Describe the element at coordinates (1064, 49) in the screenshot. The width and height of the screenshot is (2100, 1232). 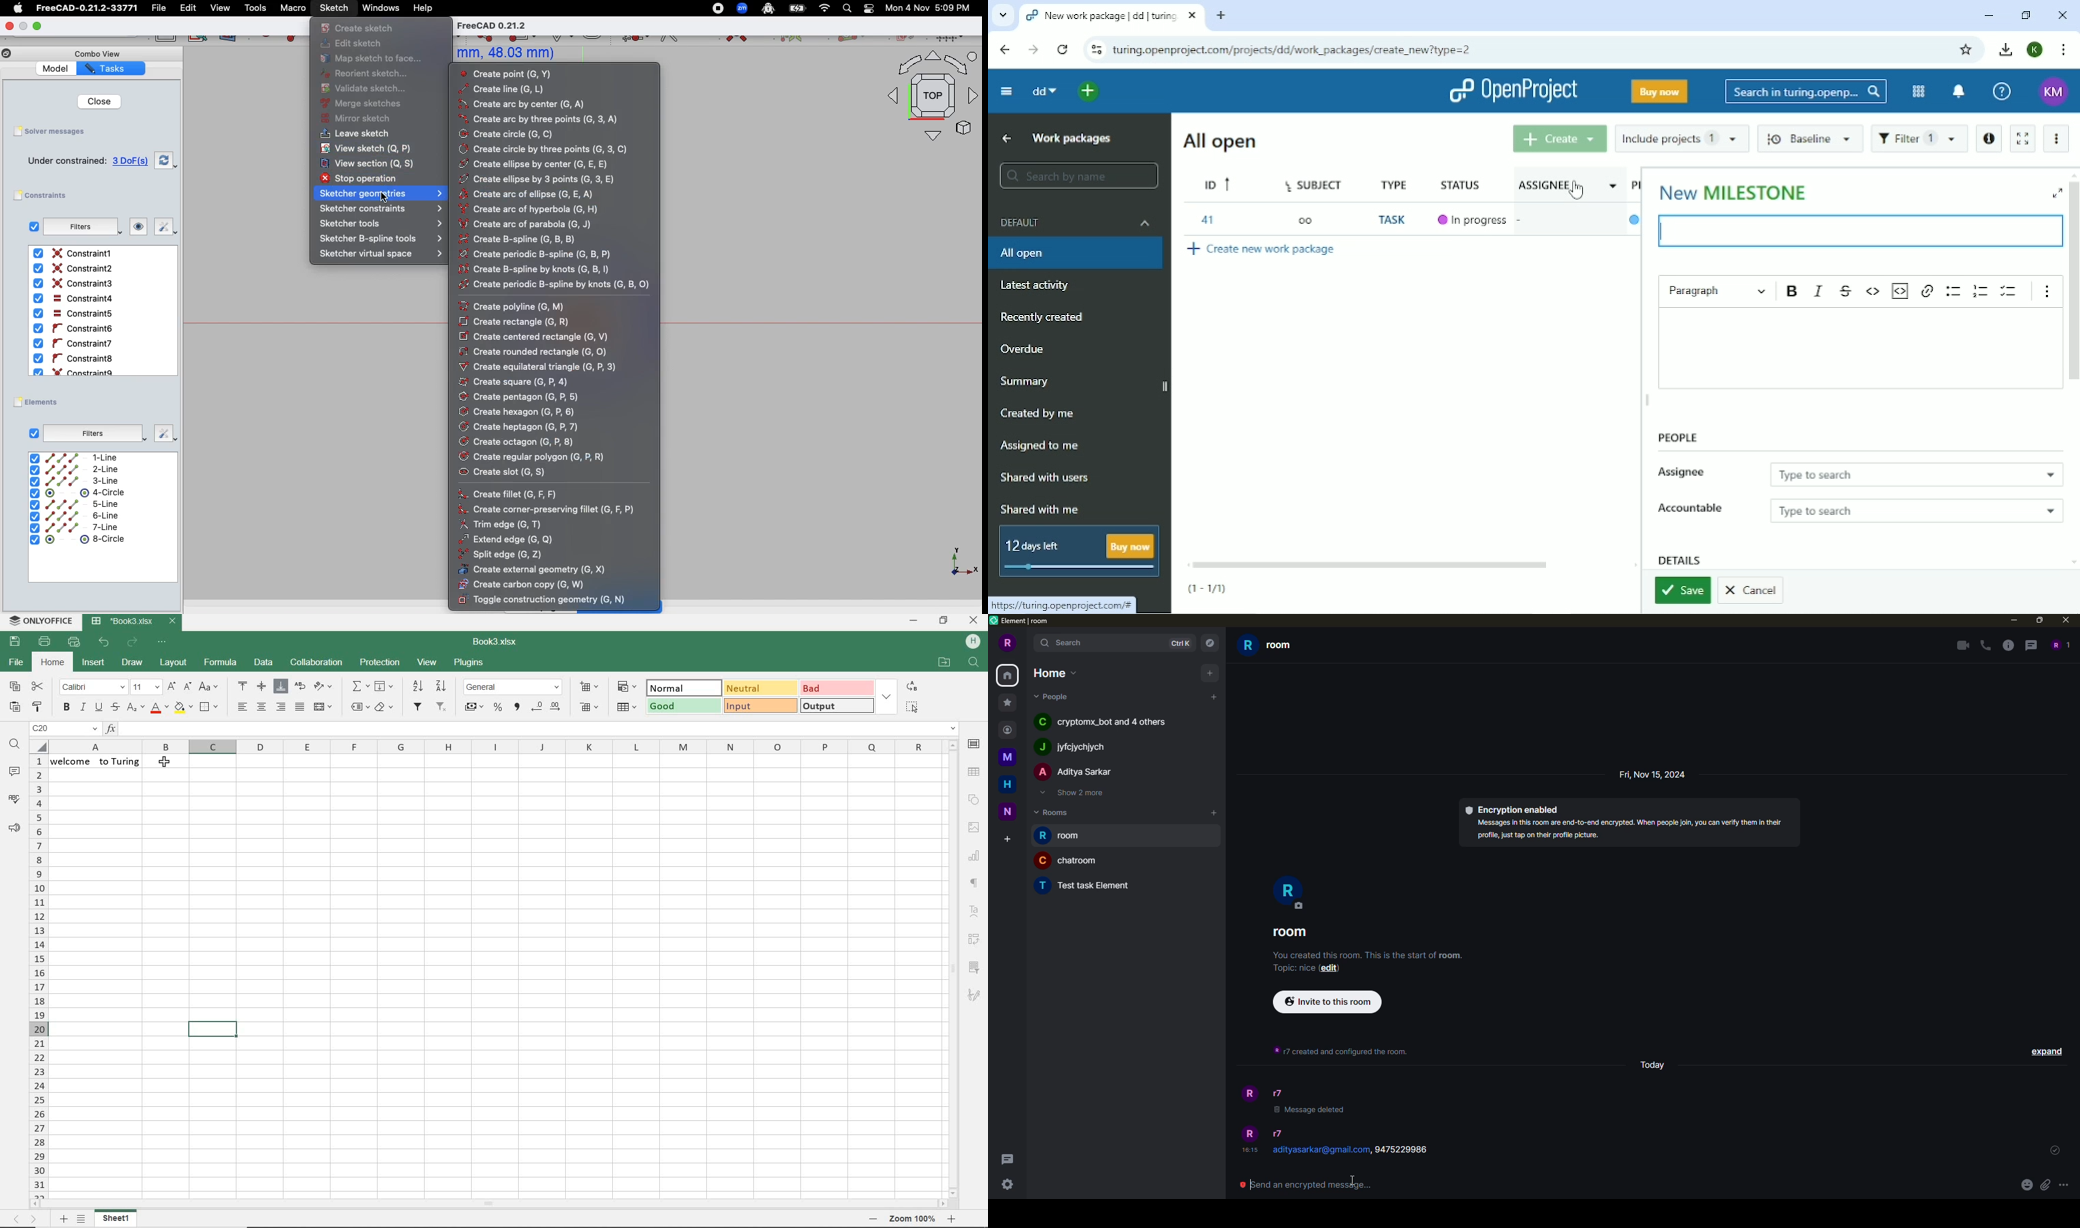
I see `Reload this page` at that location.